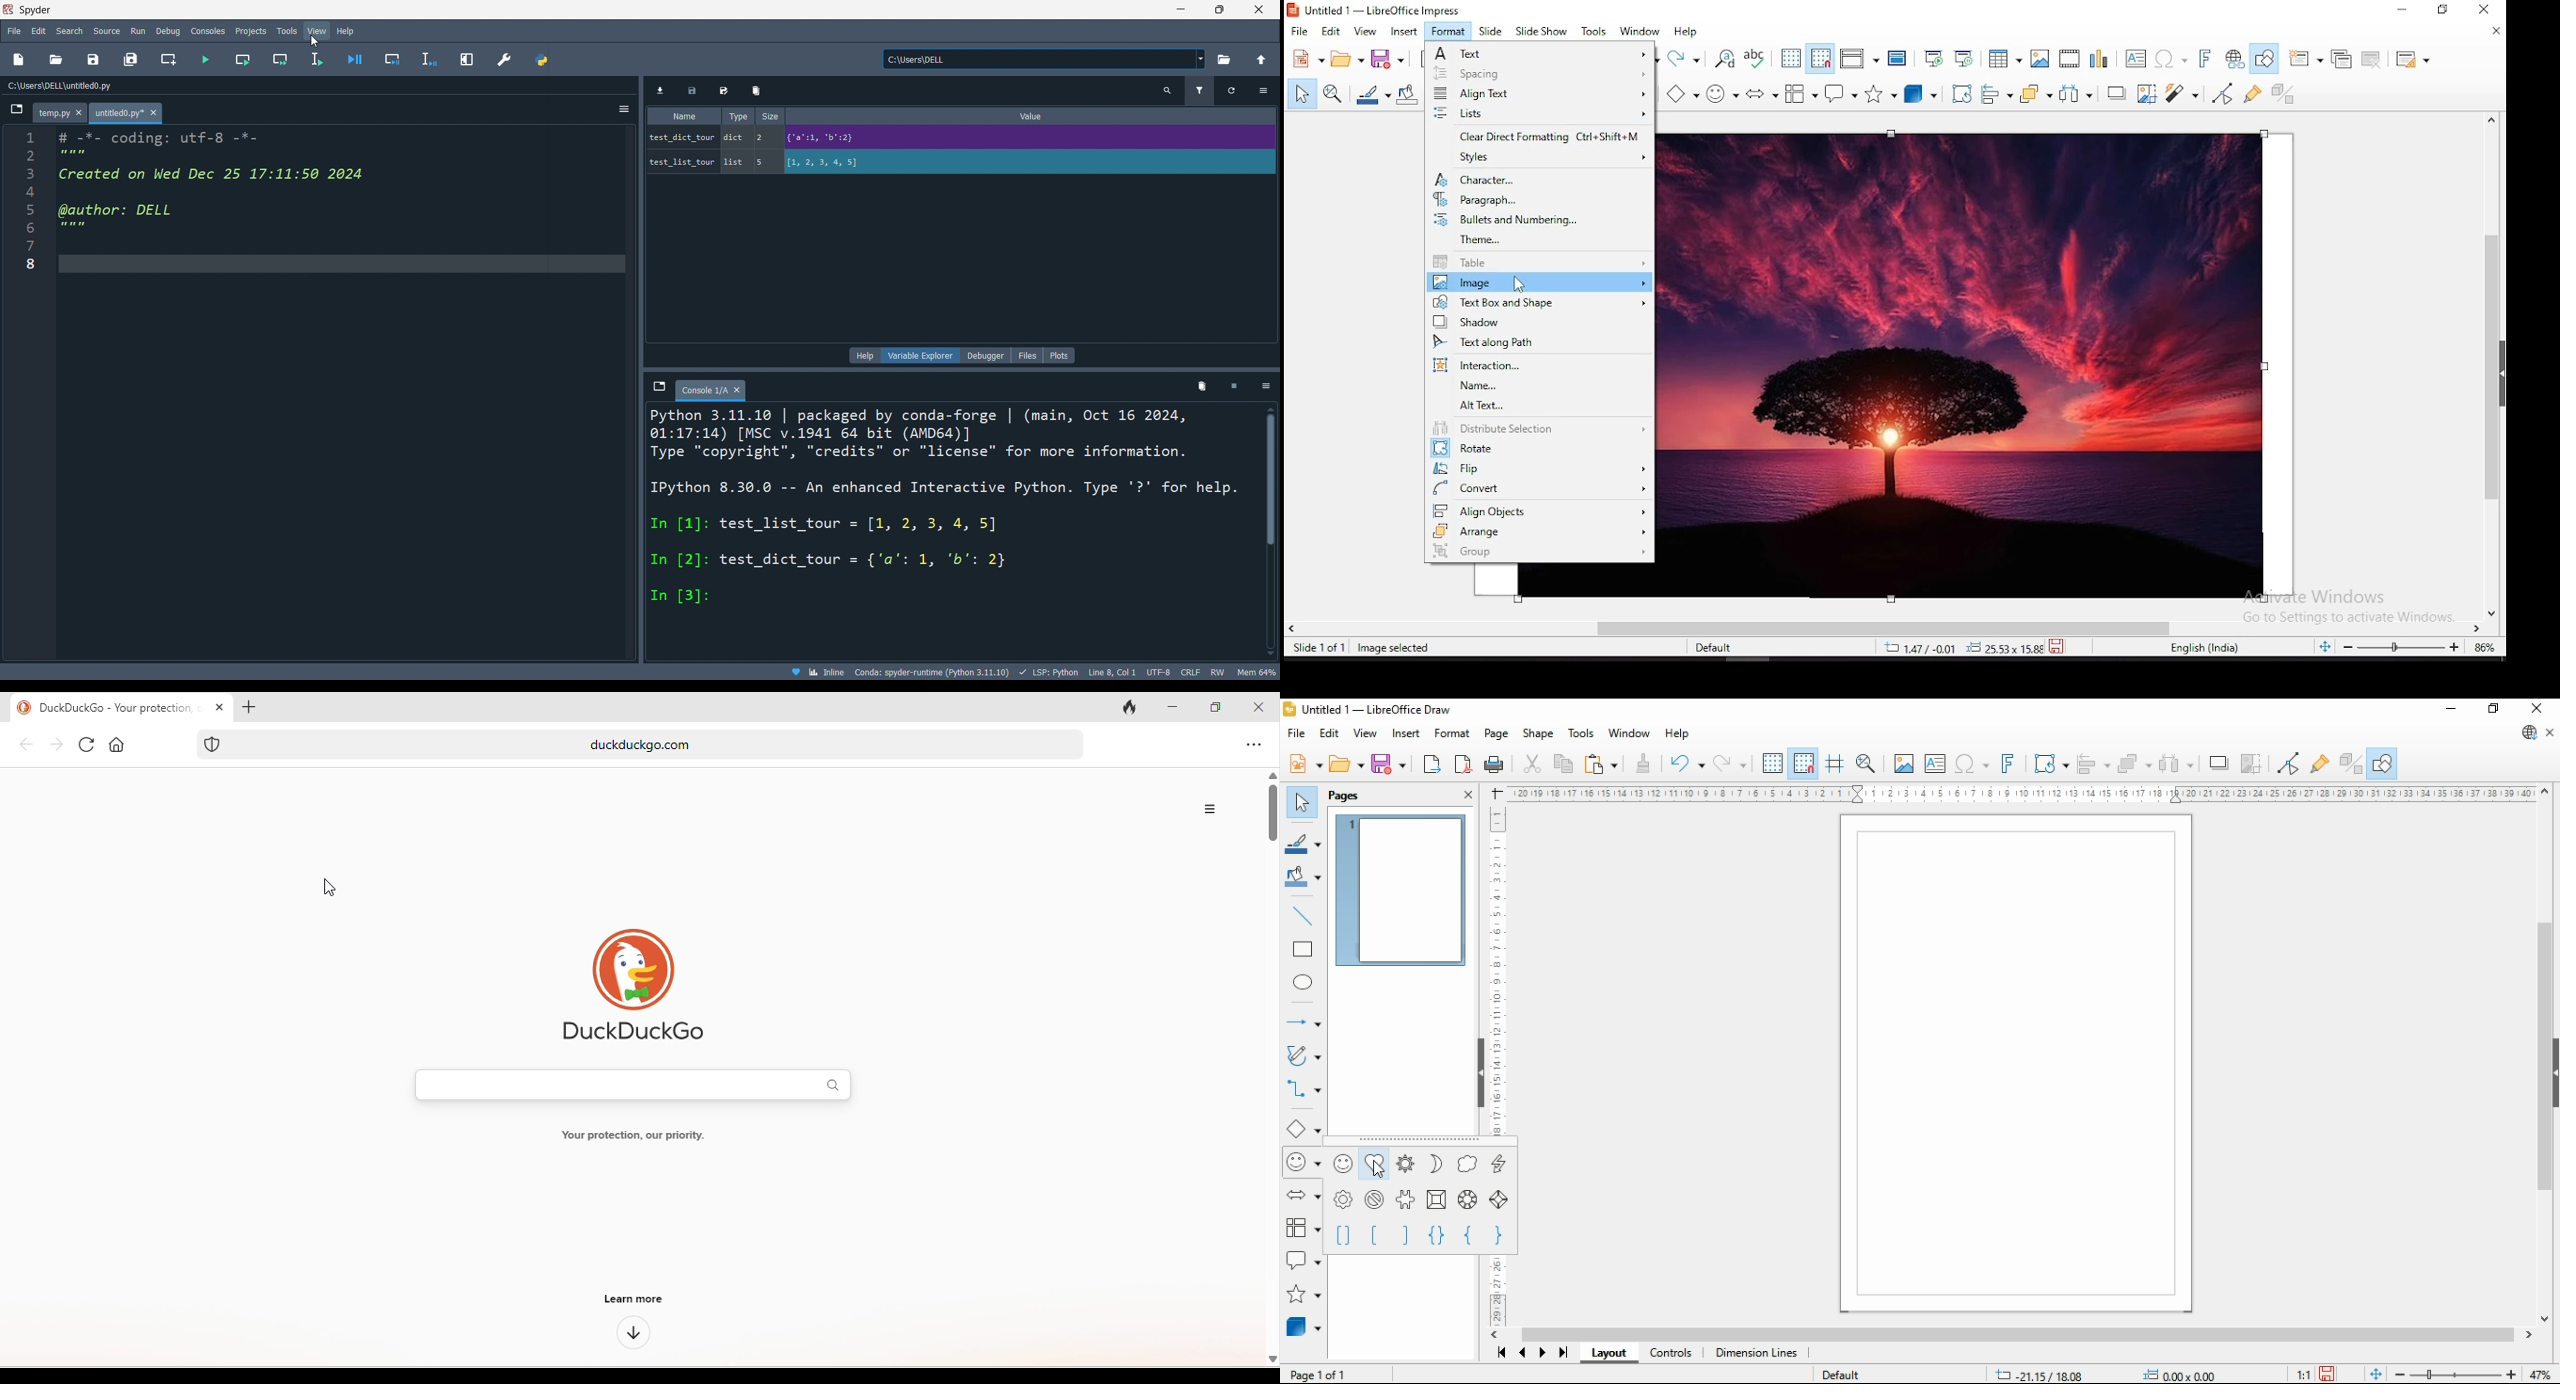 This screenshot has width=2576, height=1400. I want to click on basic shapes, so click(1683, 93).